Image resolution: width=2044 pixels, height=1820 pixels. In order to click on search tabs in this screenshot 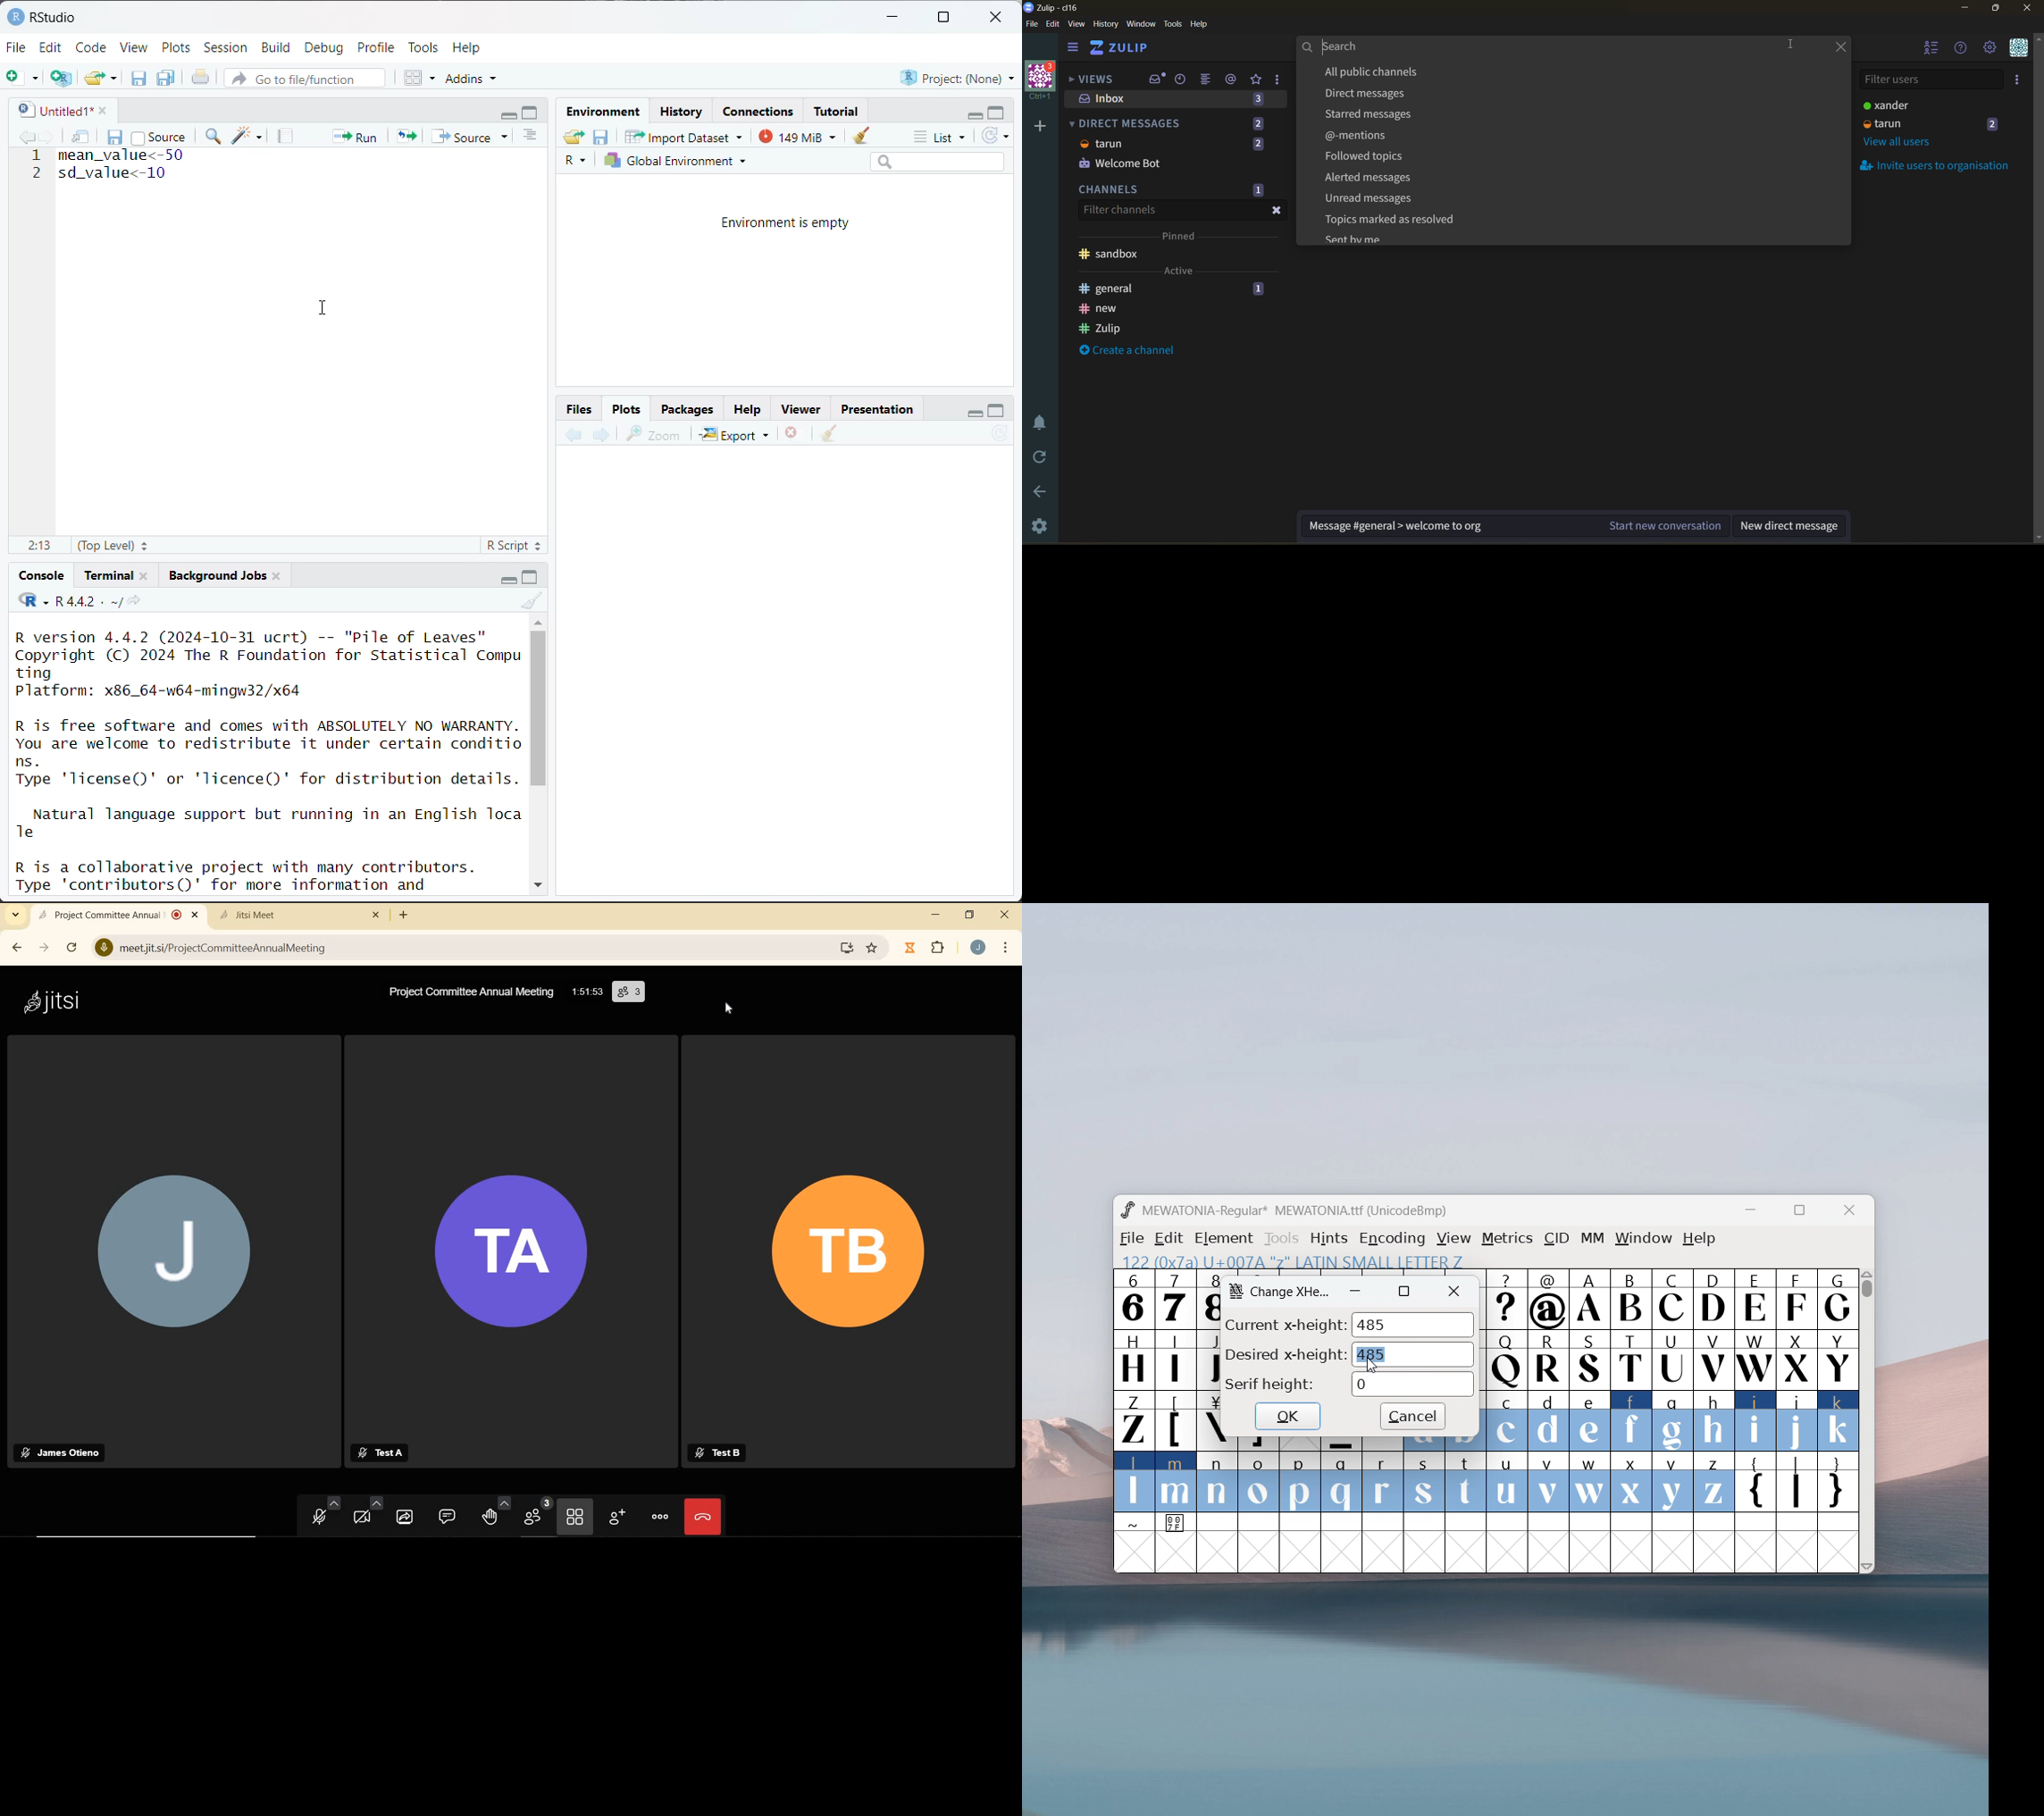, I will do `click(15, 915)`.